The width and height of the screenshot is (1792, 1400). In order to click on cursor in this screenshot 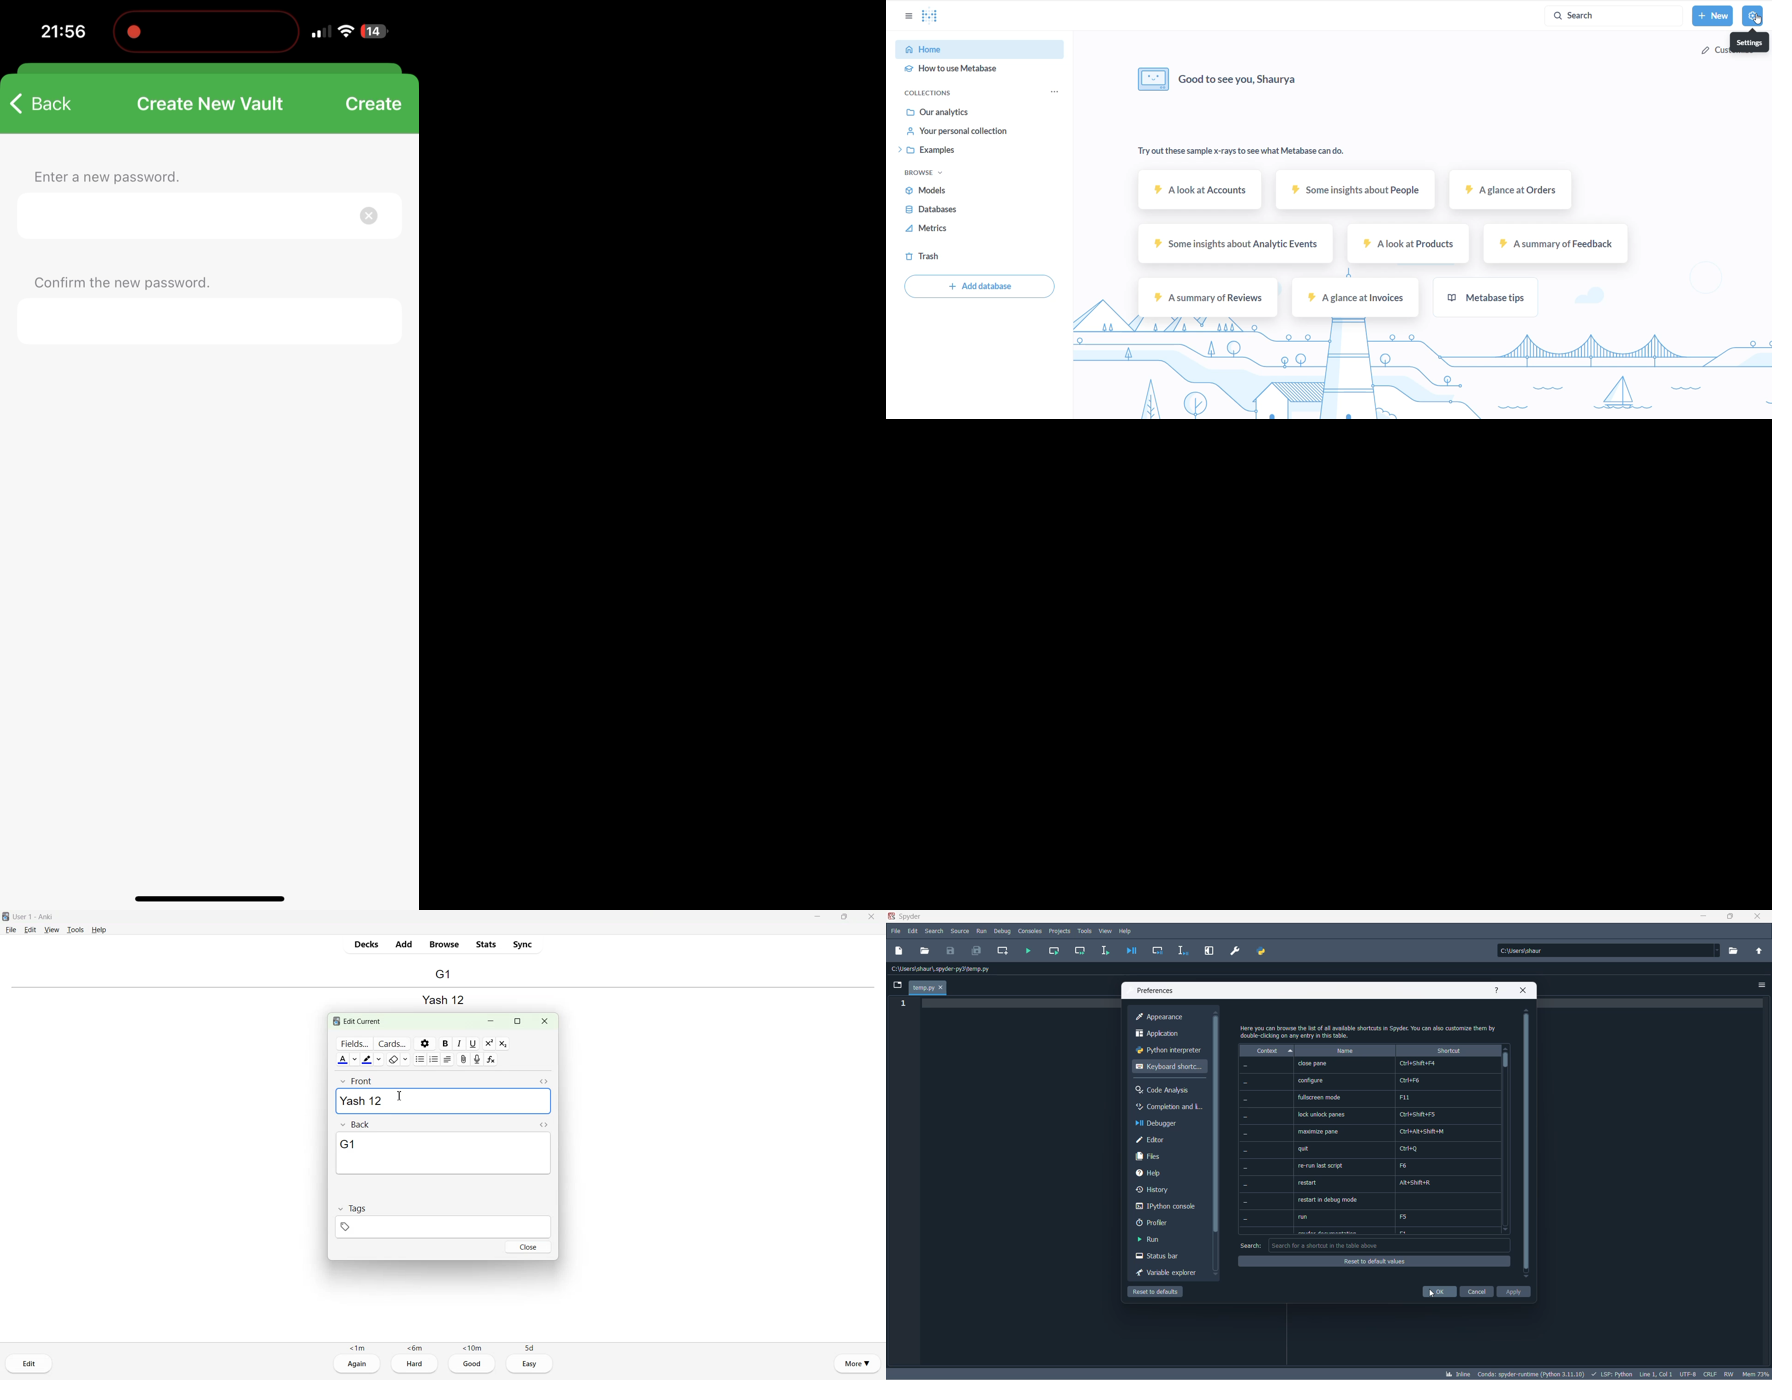, I will do `click(400, 1096)`.